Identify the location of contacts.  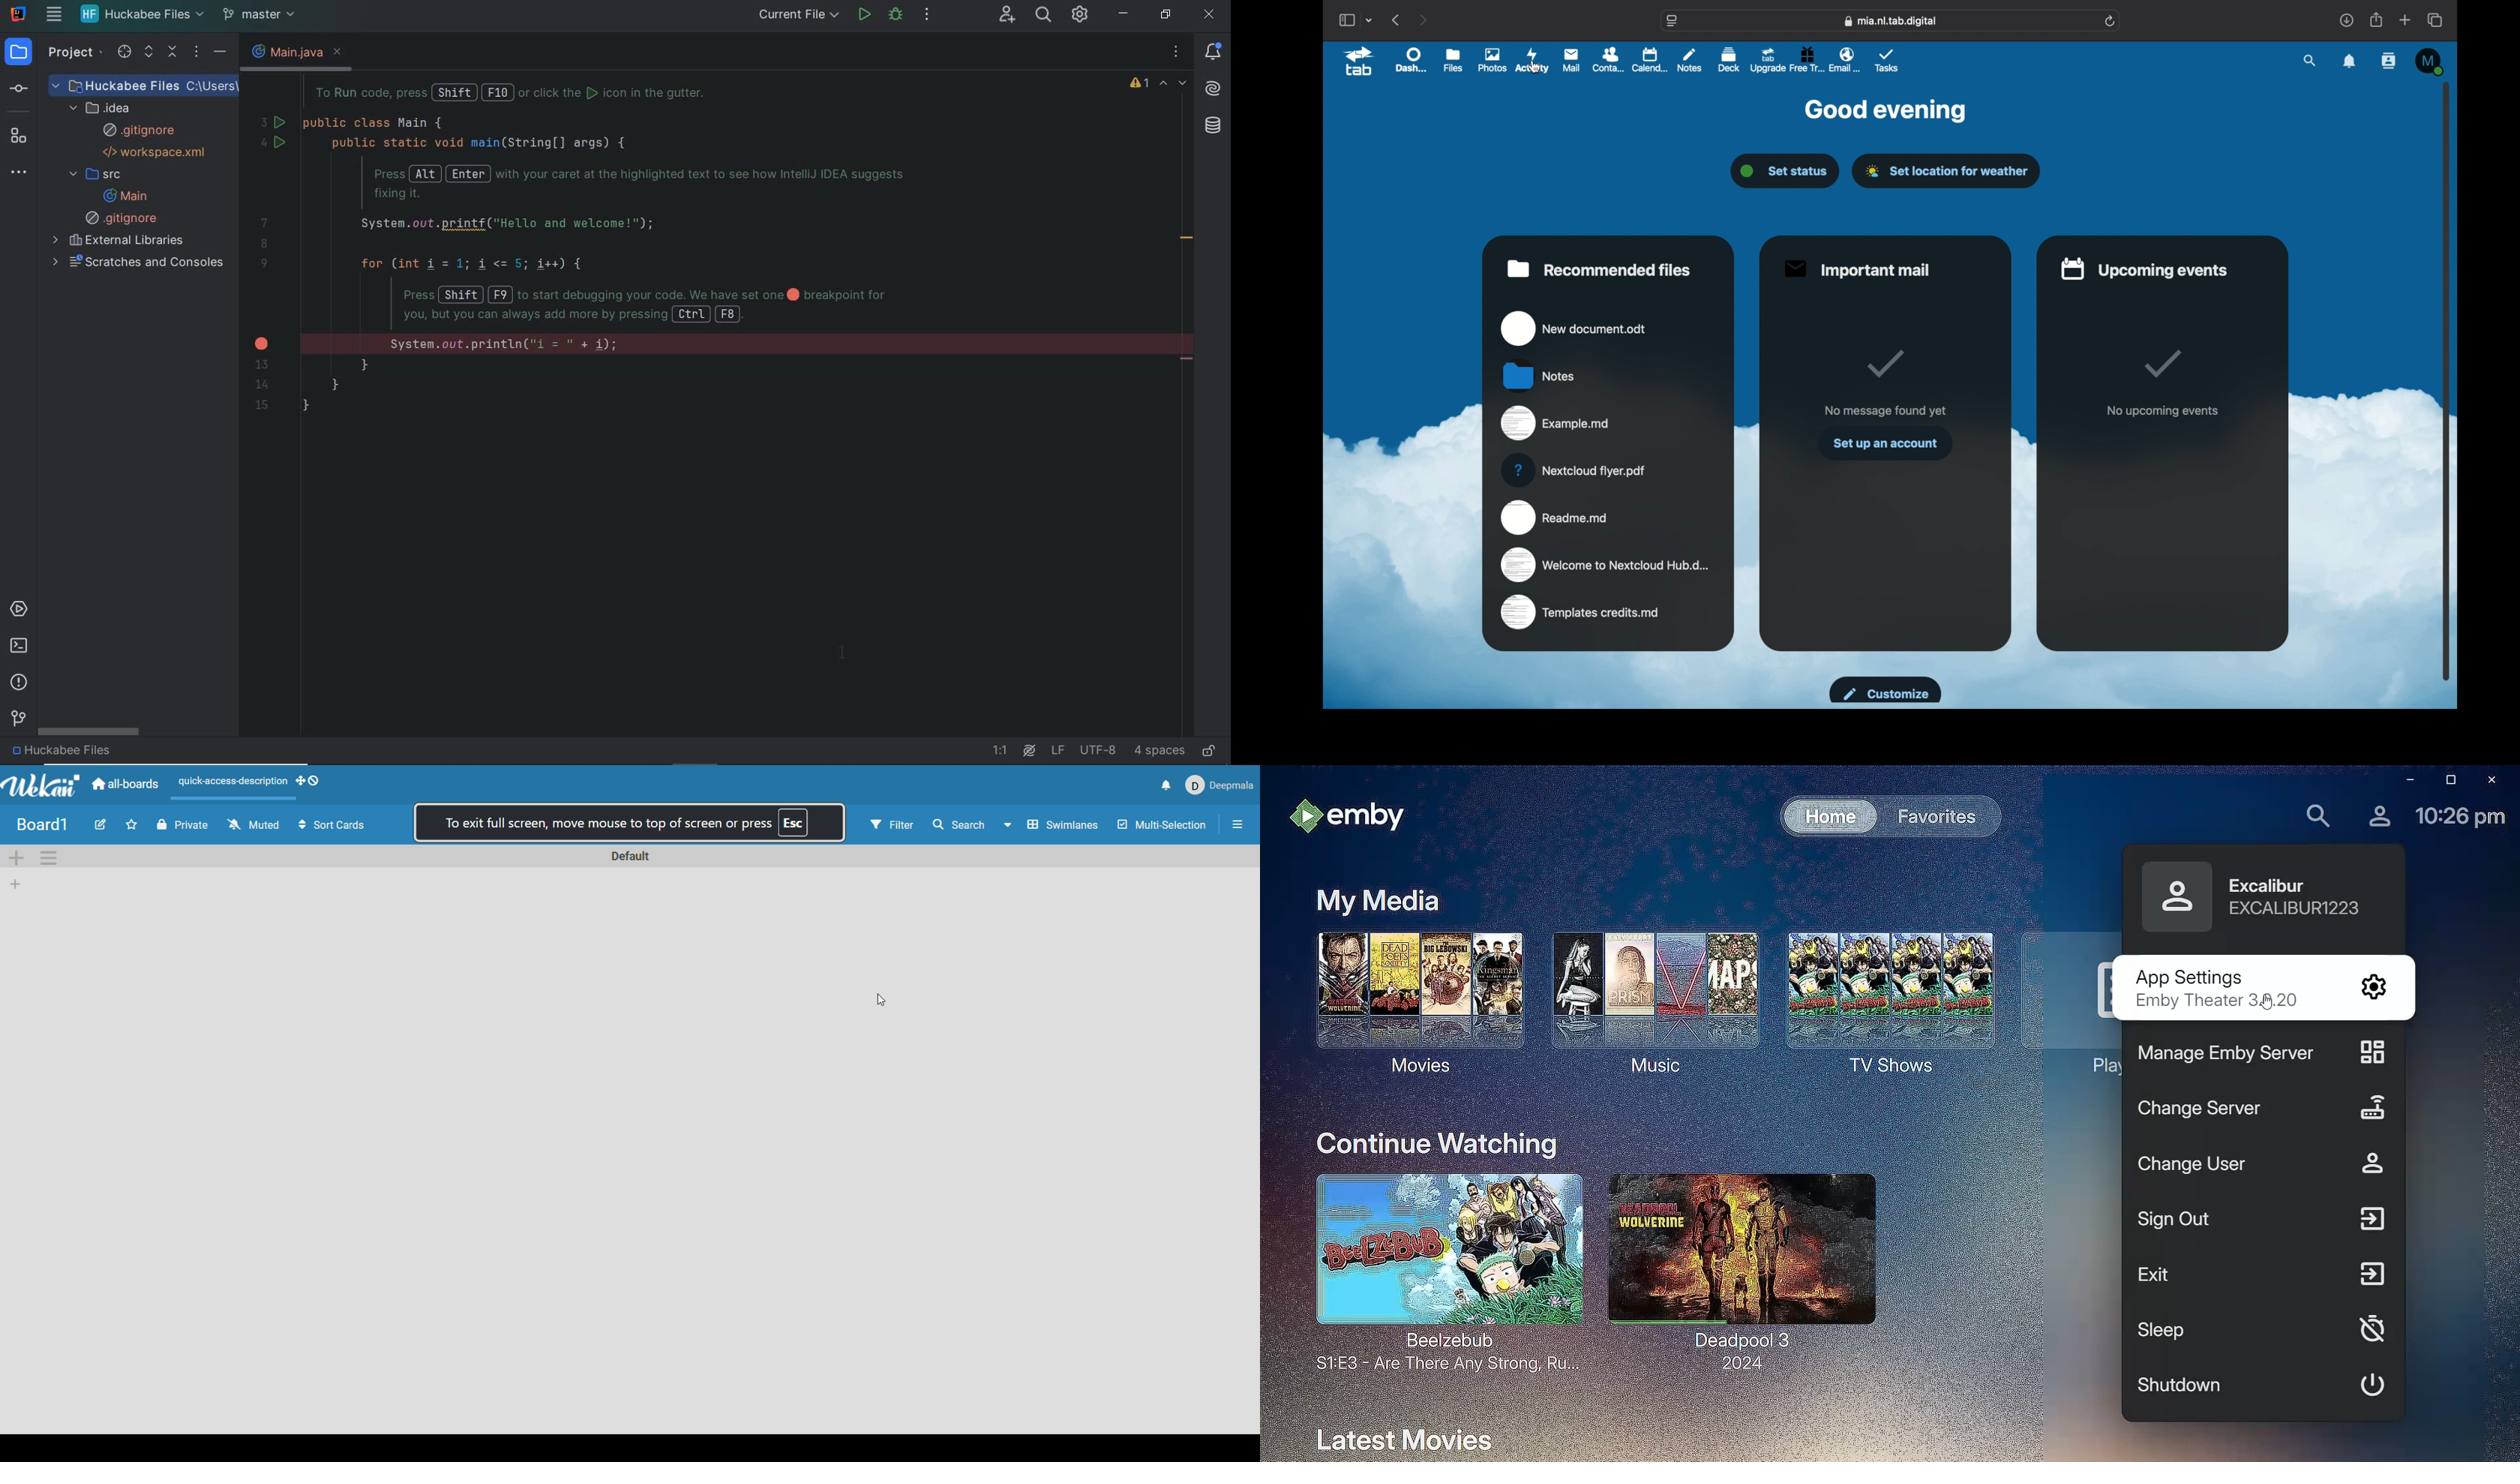
(1610, 60).